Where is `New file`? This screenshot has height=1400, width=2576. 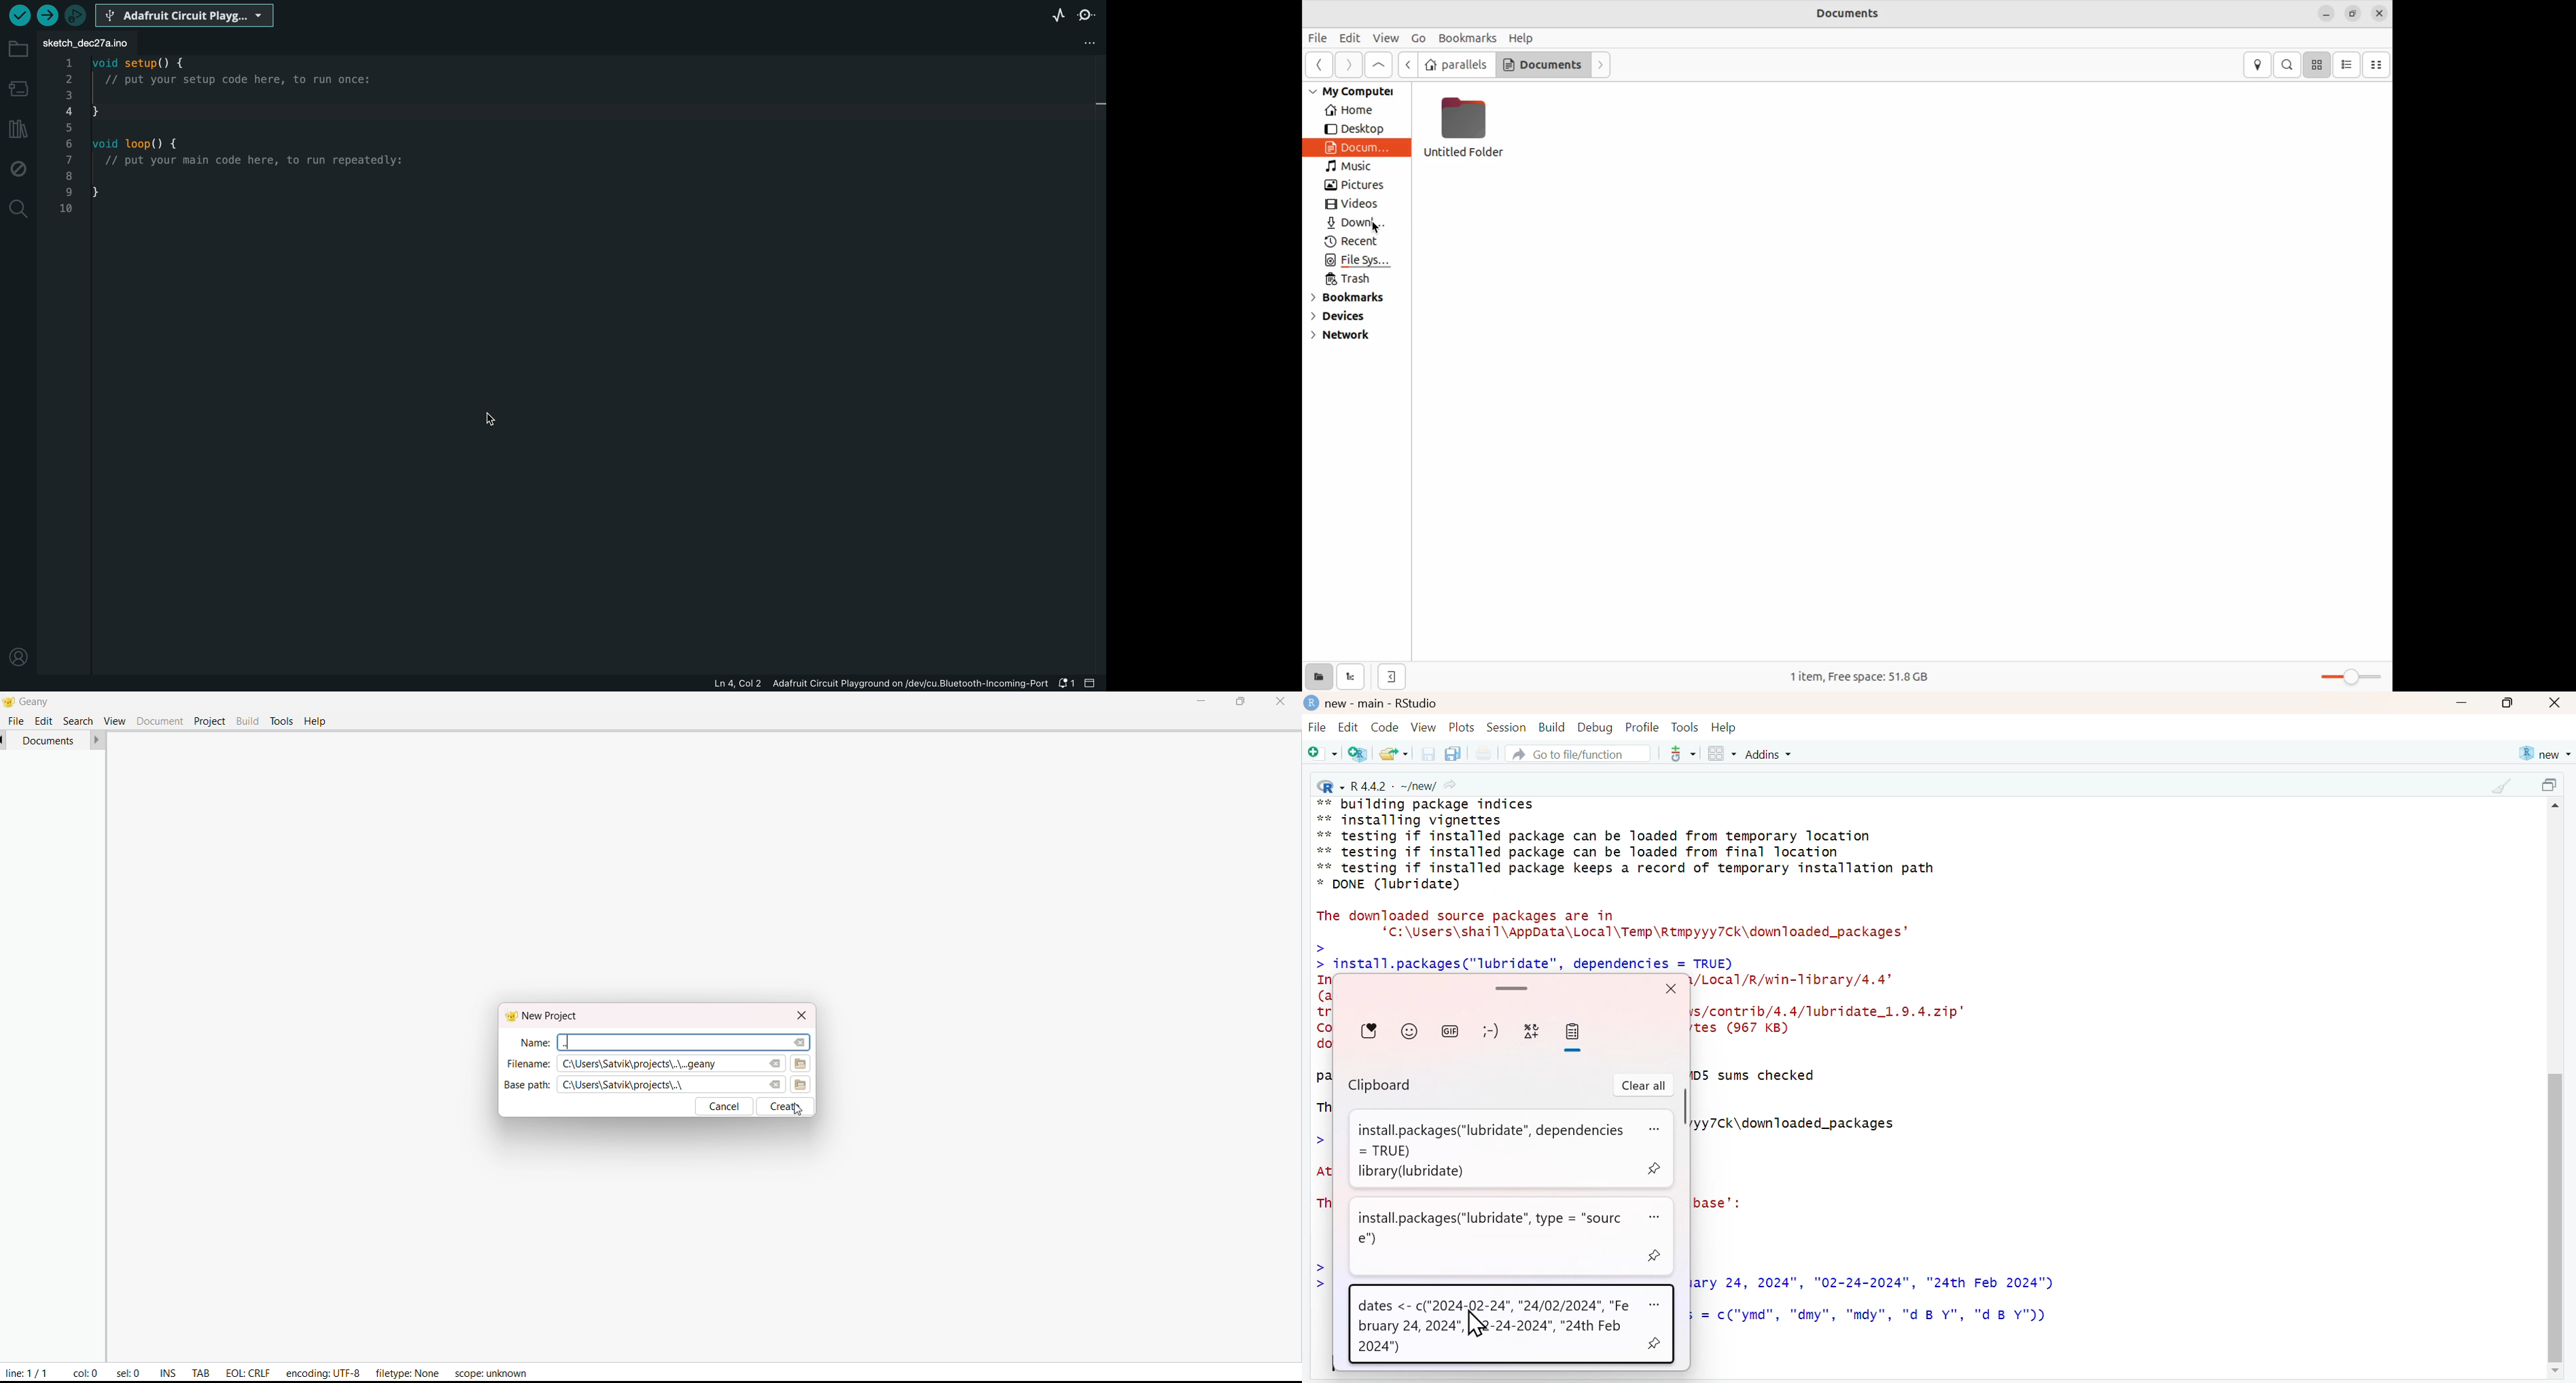 New file is located at coordinates (1323, 755).